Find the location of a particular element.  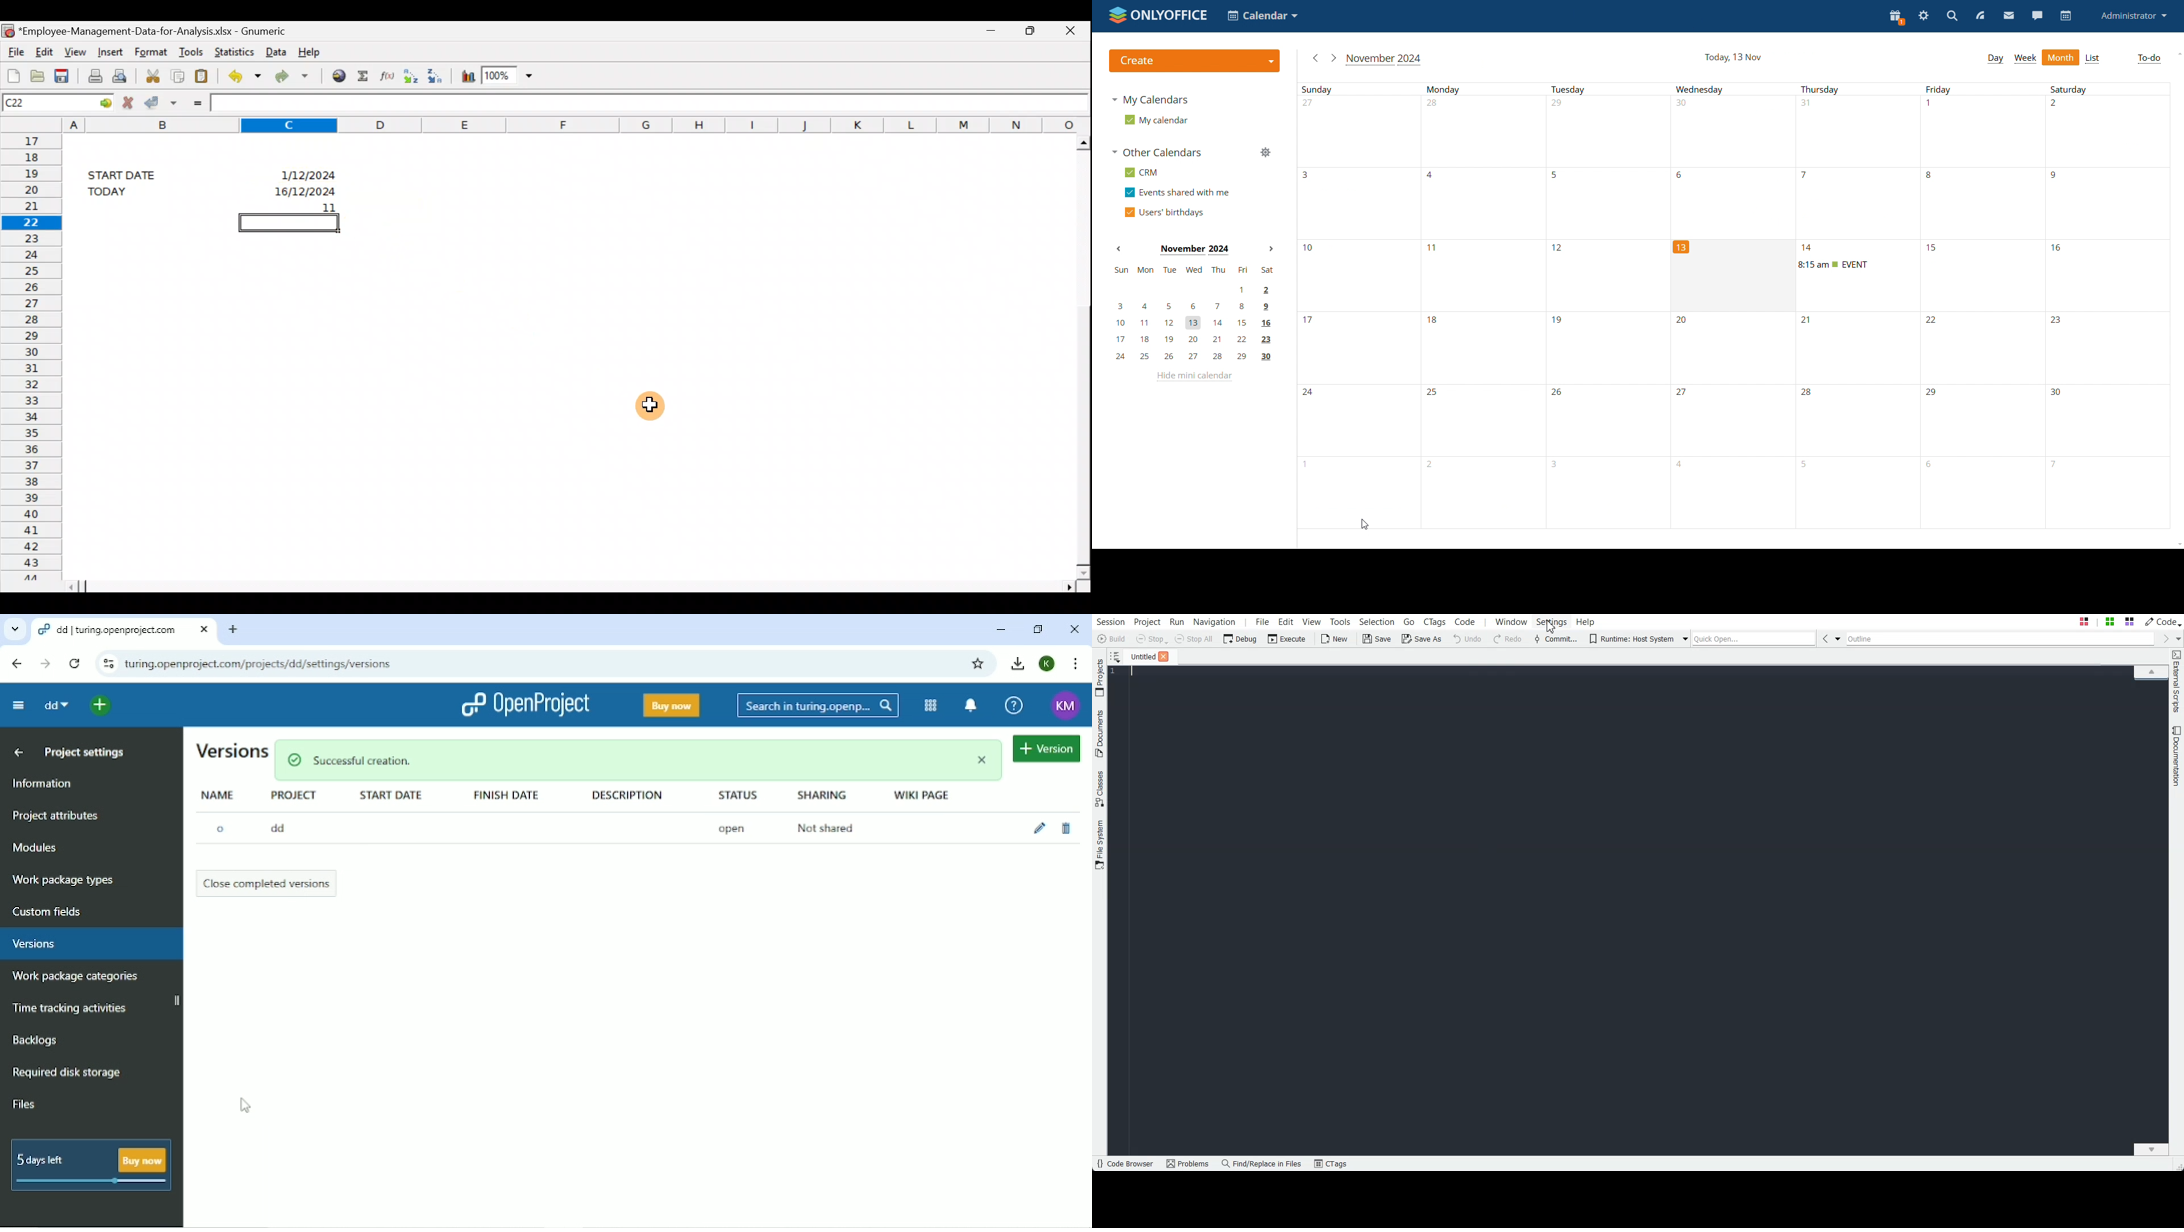

Save the current workbook is located at coordinates (64, 74).